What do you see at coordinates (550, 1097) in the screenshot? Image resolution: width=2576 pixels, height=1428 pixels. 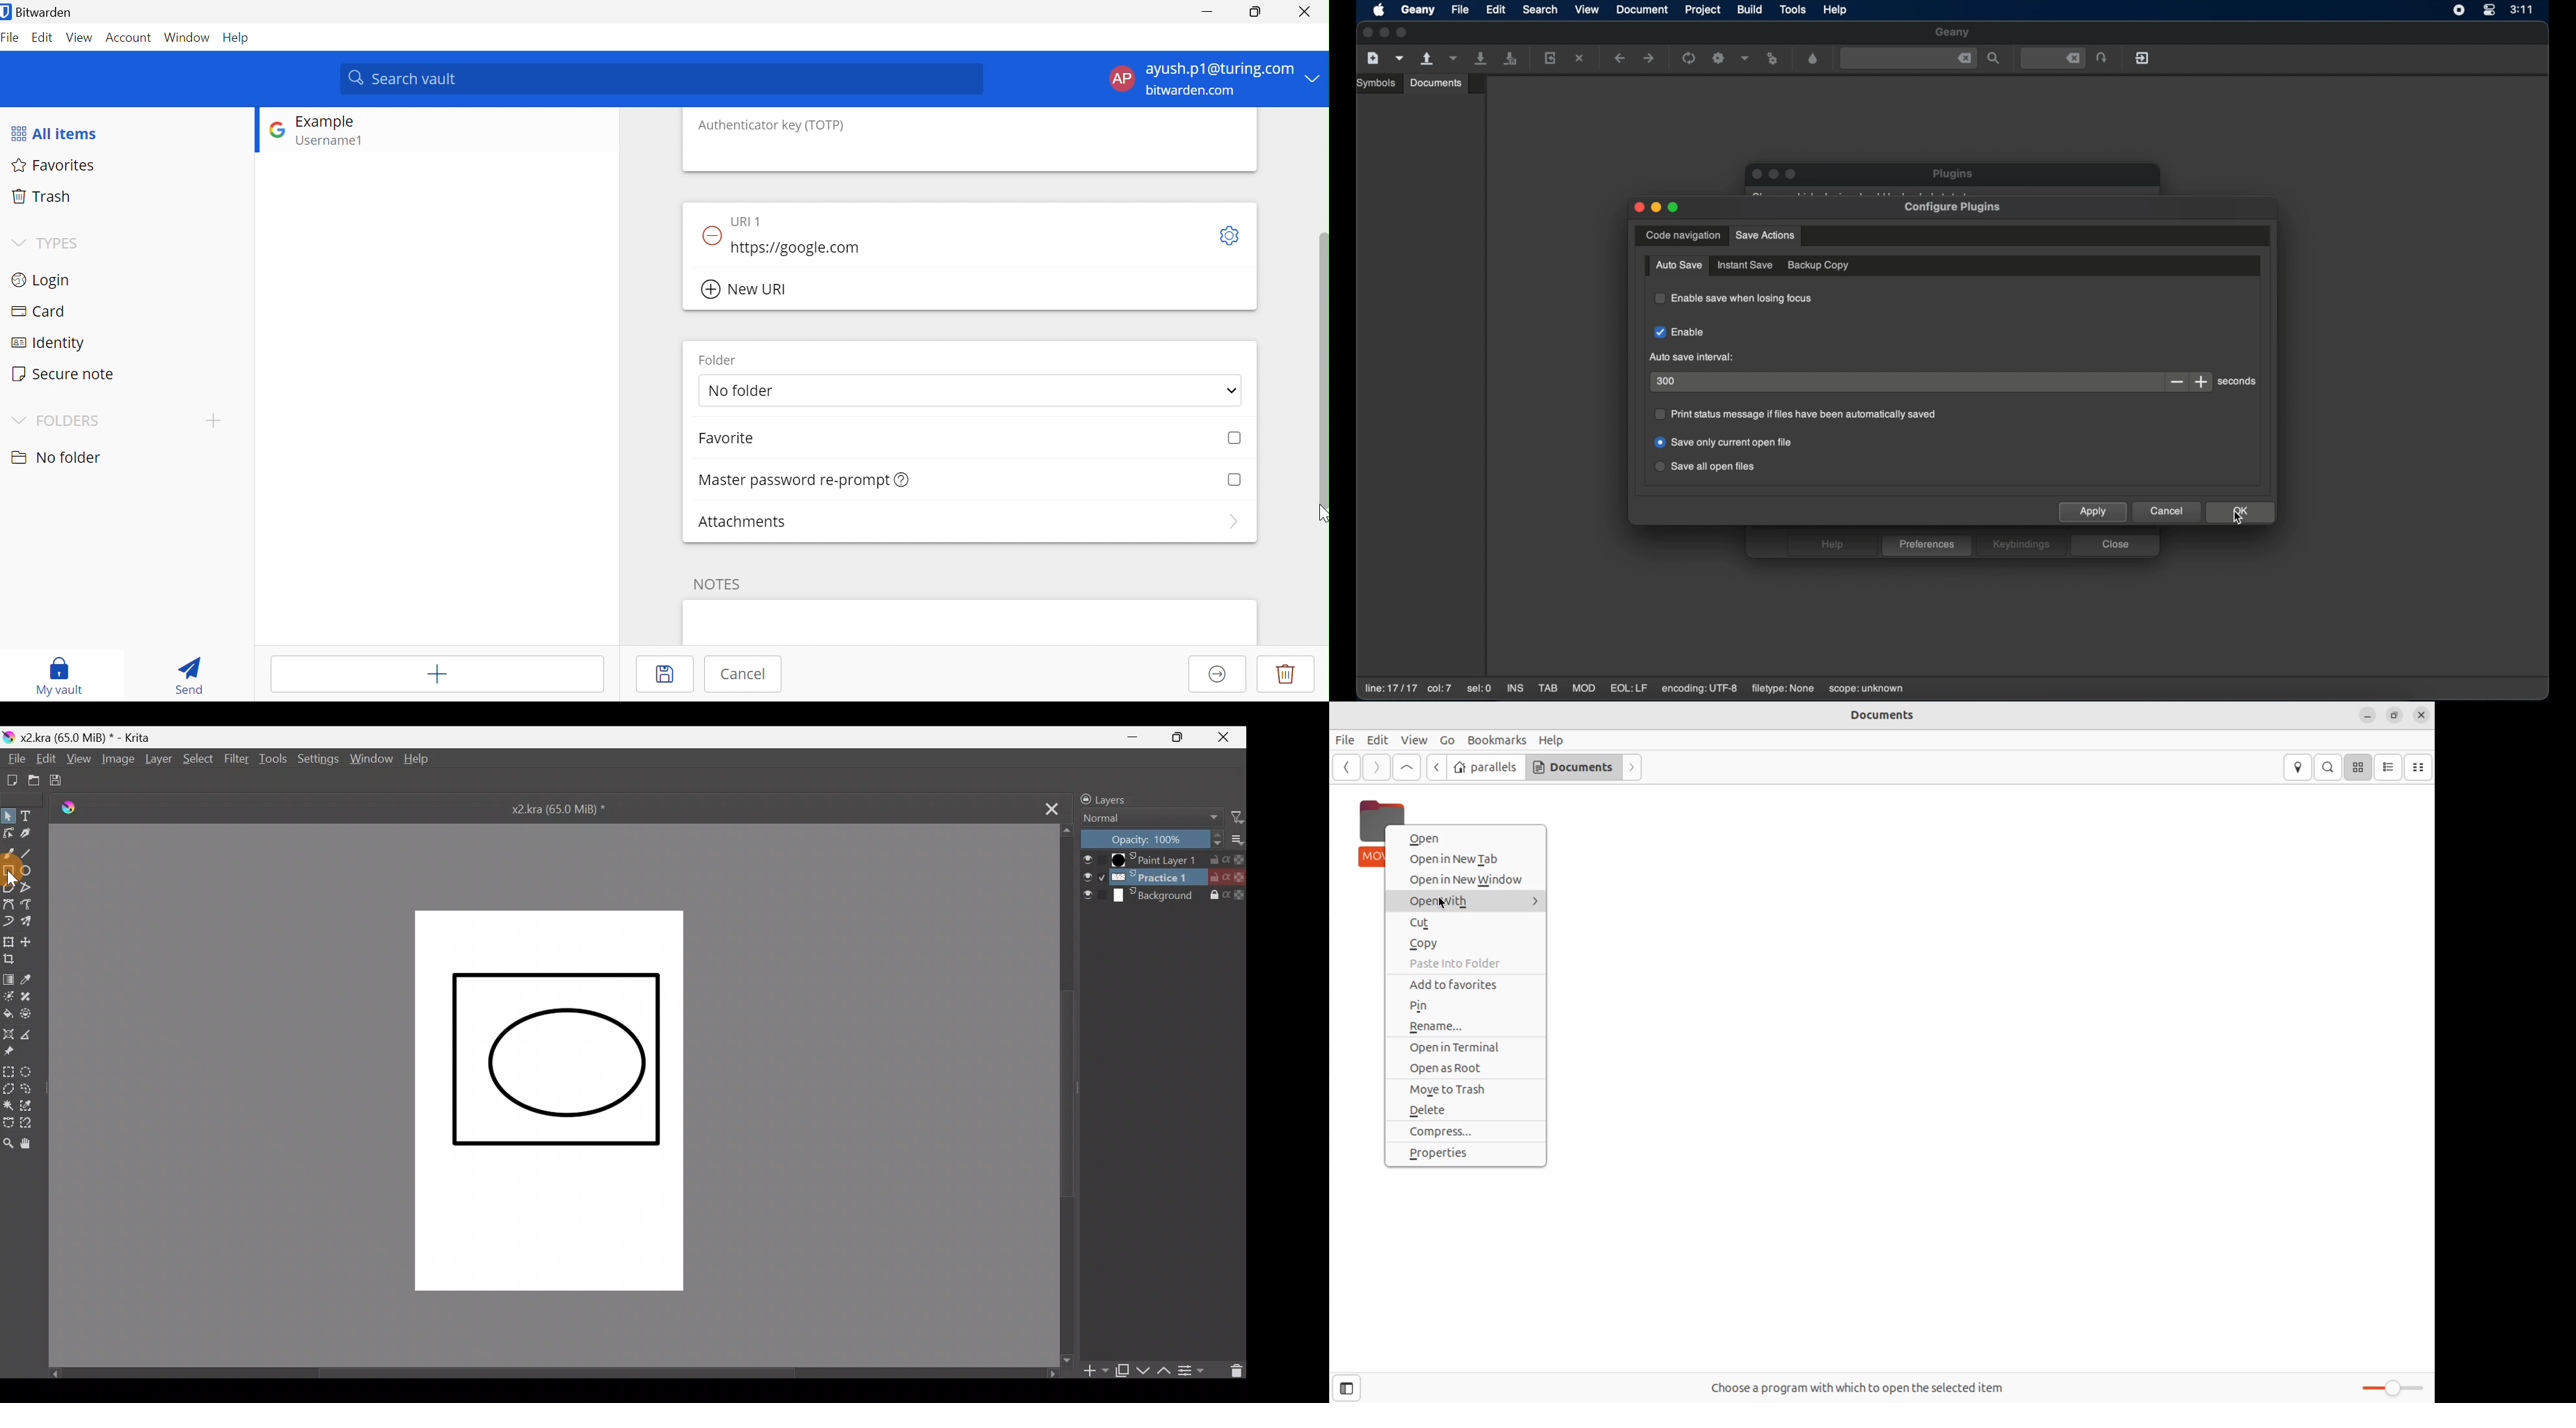 I see `Canvas` at bounding box center [550, 1097].